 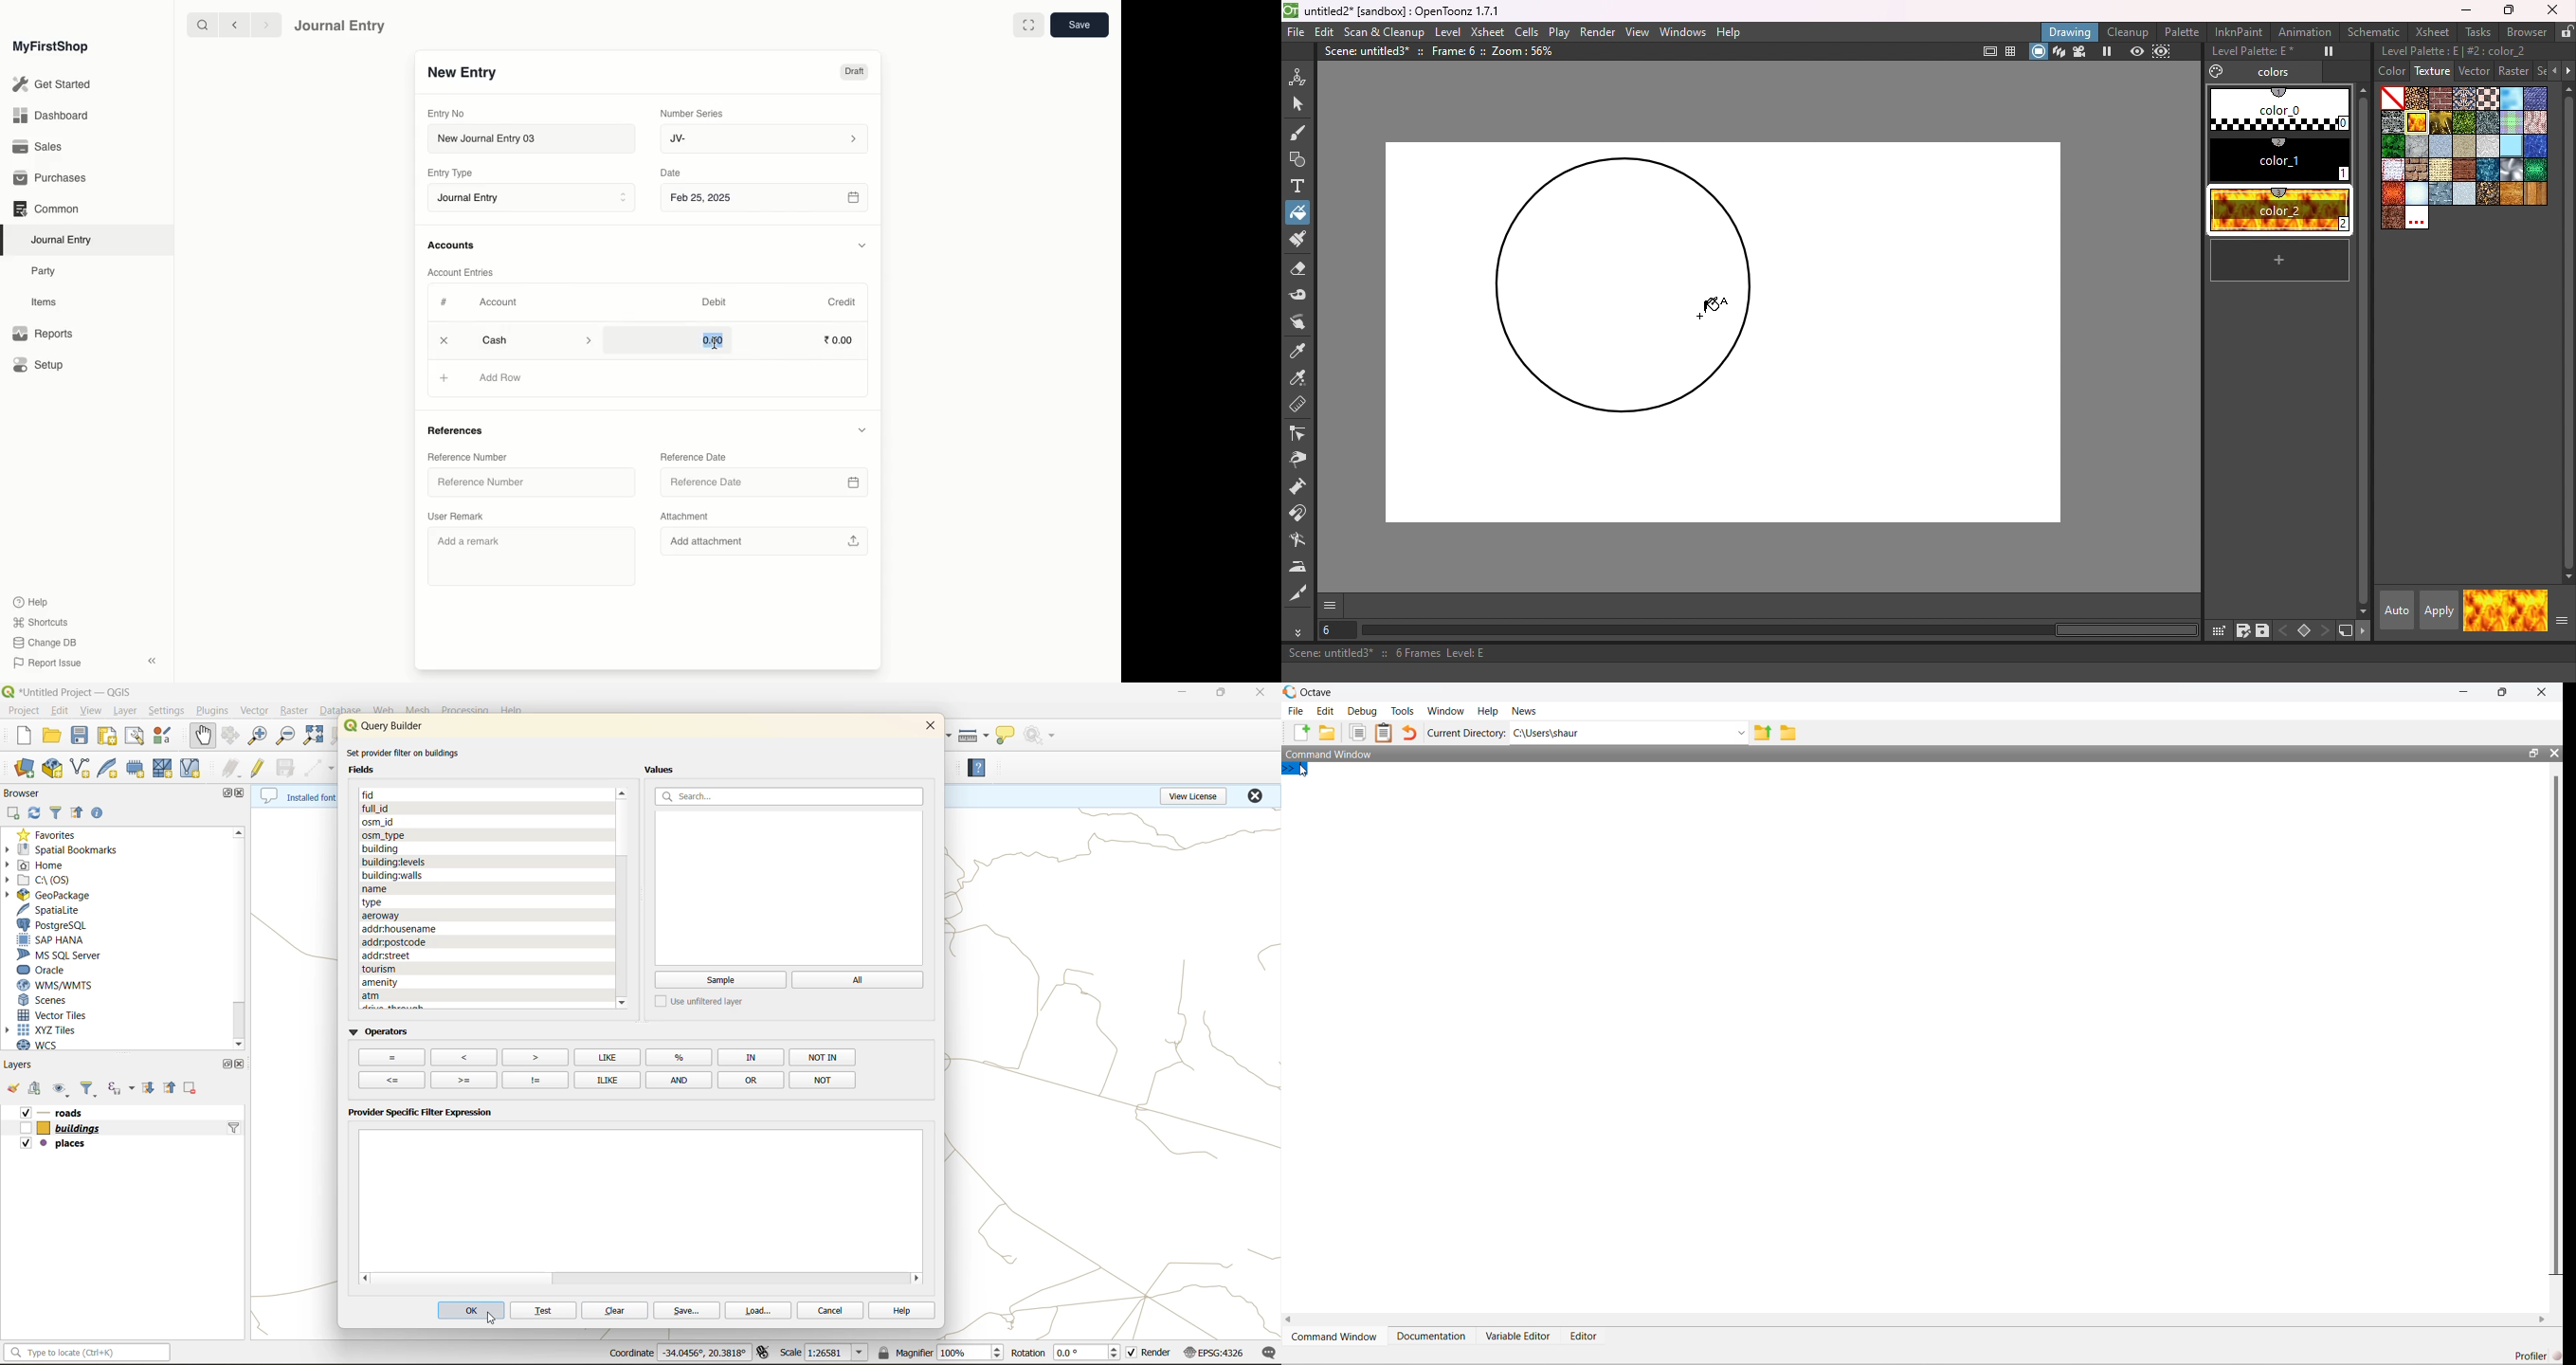 What do you see at coordinates (531, 482) in the screenshot?
I see `Reference Number` at bounding box center [531, 482].